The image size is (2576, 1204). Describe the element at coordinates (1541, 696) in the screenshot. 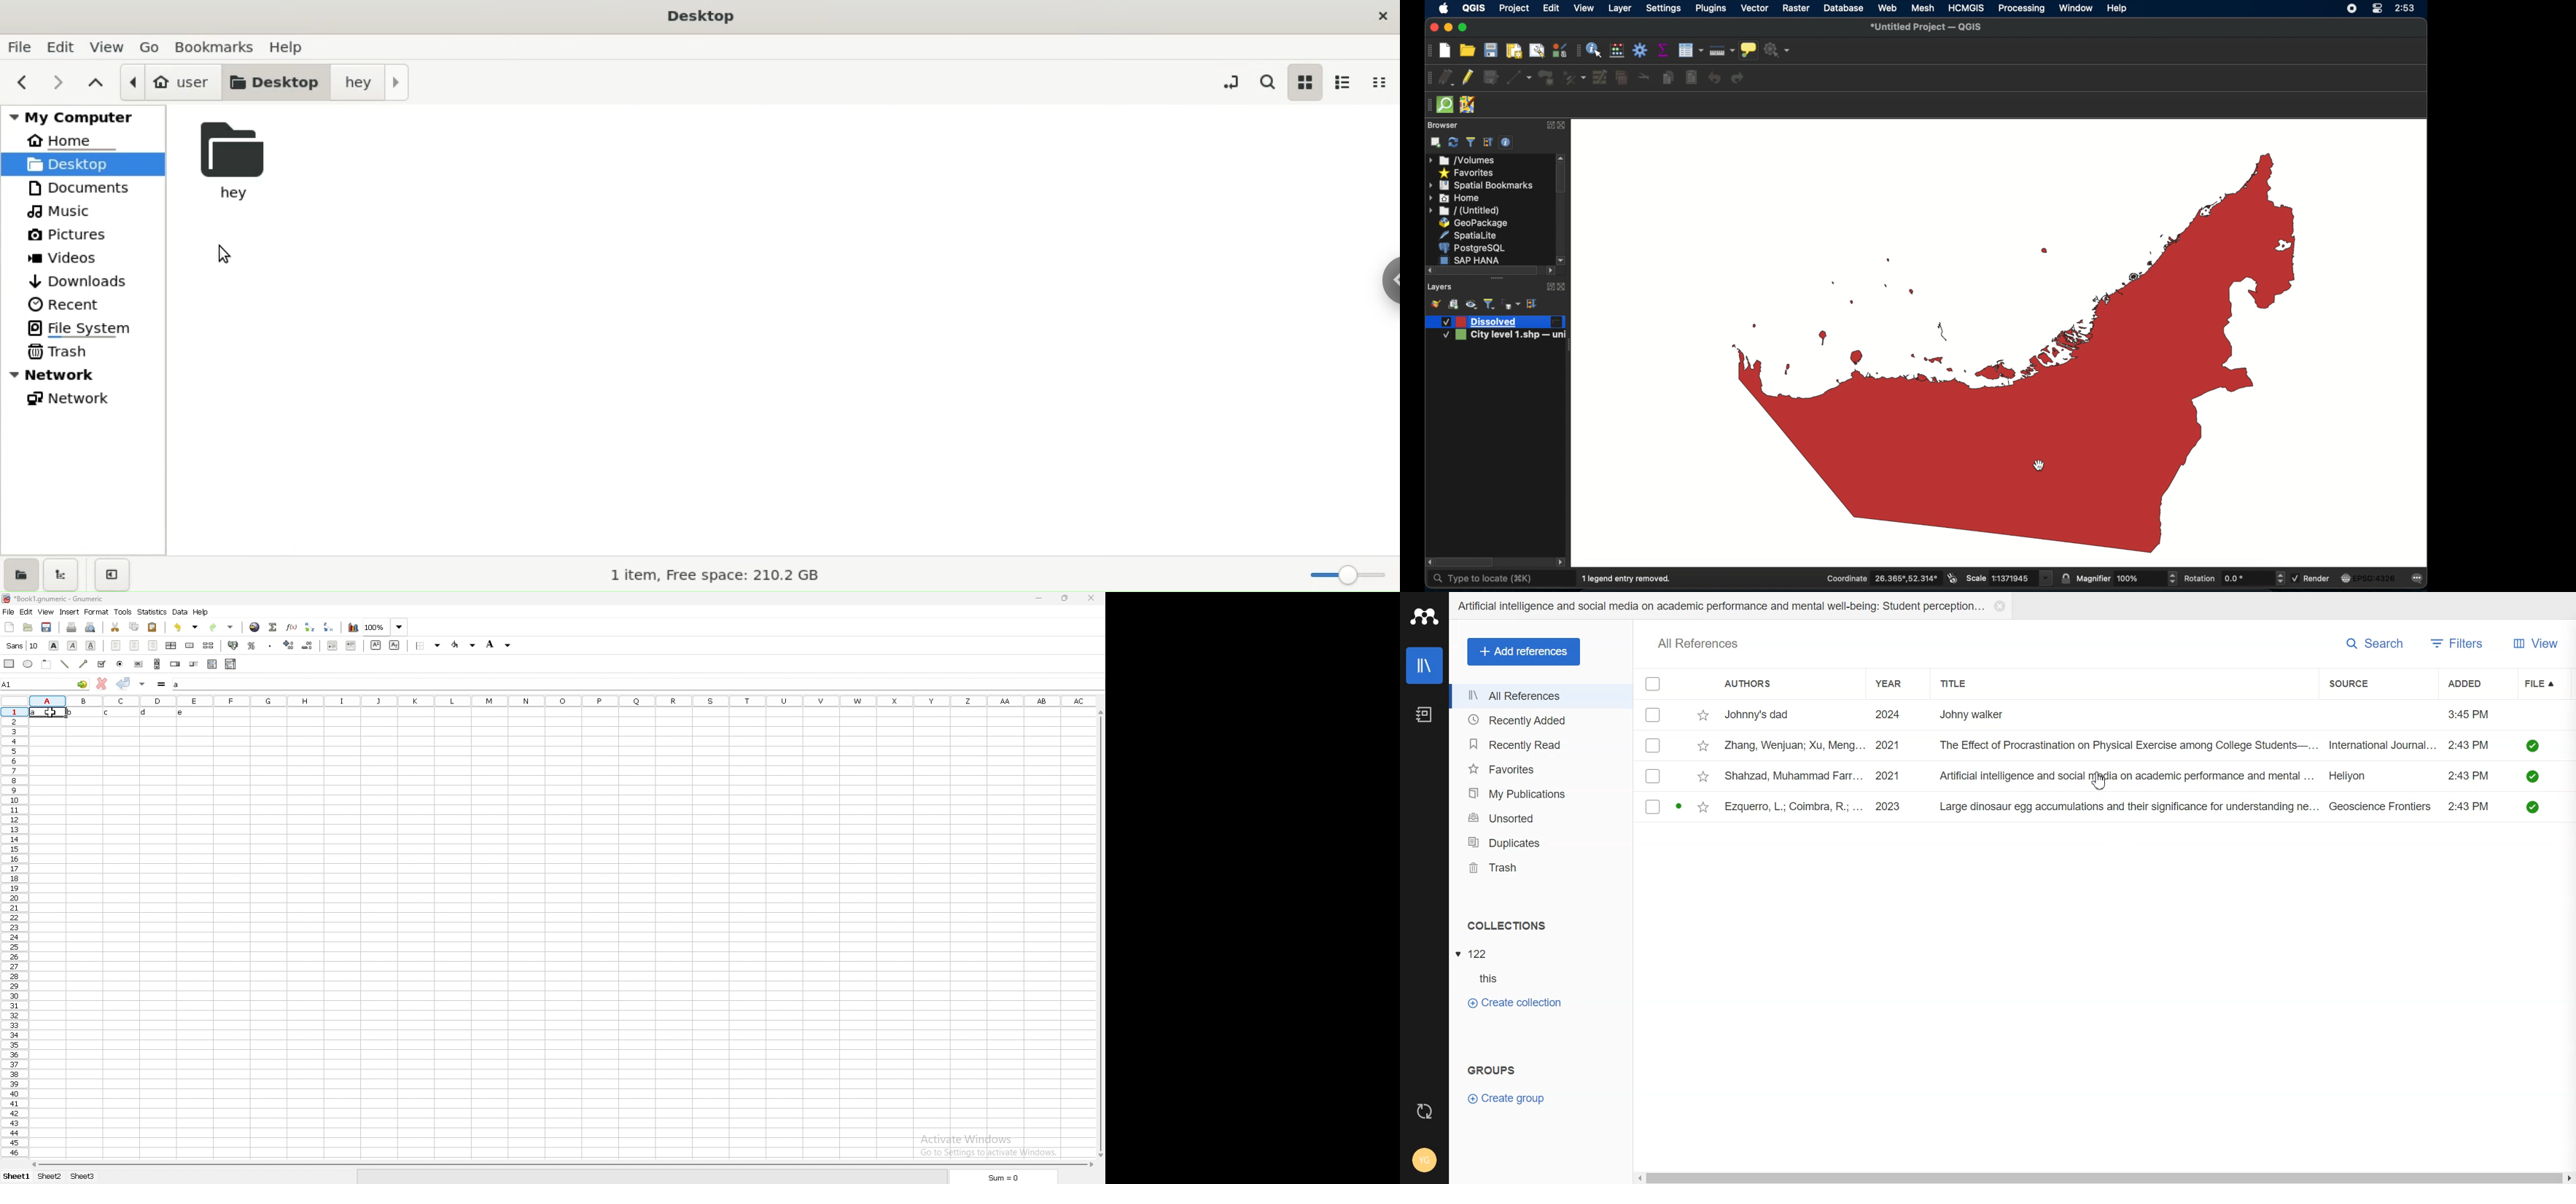

I see `All References` at that location.